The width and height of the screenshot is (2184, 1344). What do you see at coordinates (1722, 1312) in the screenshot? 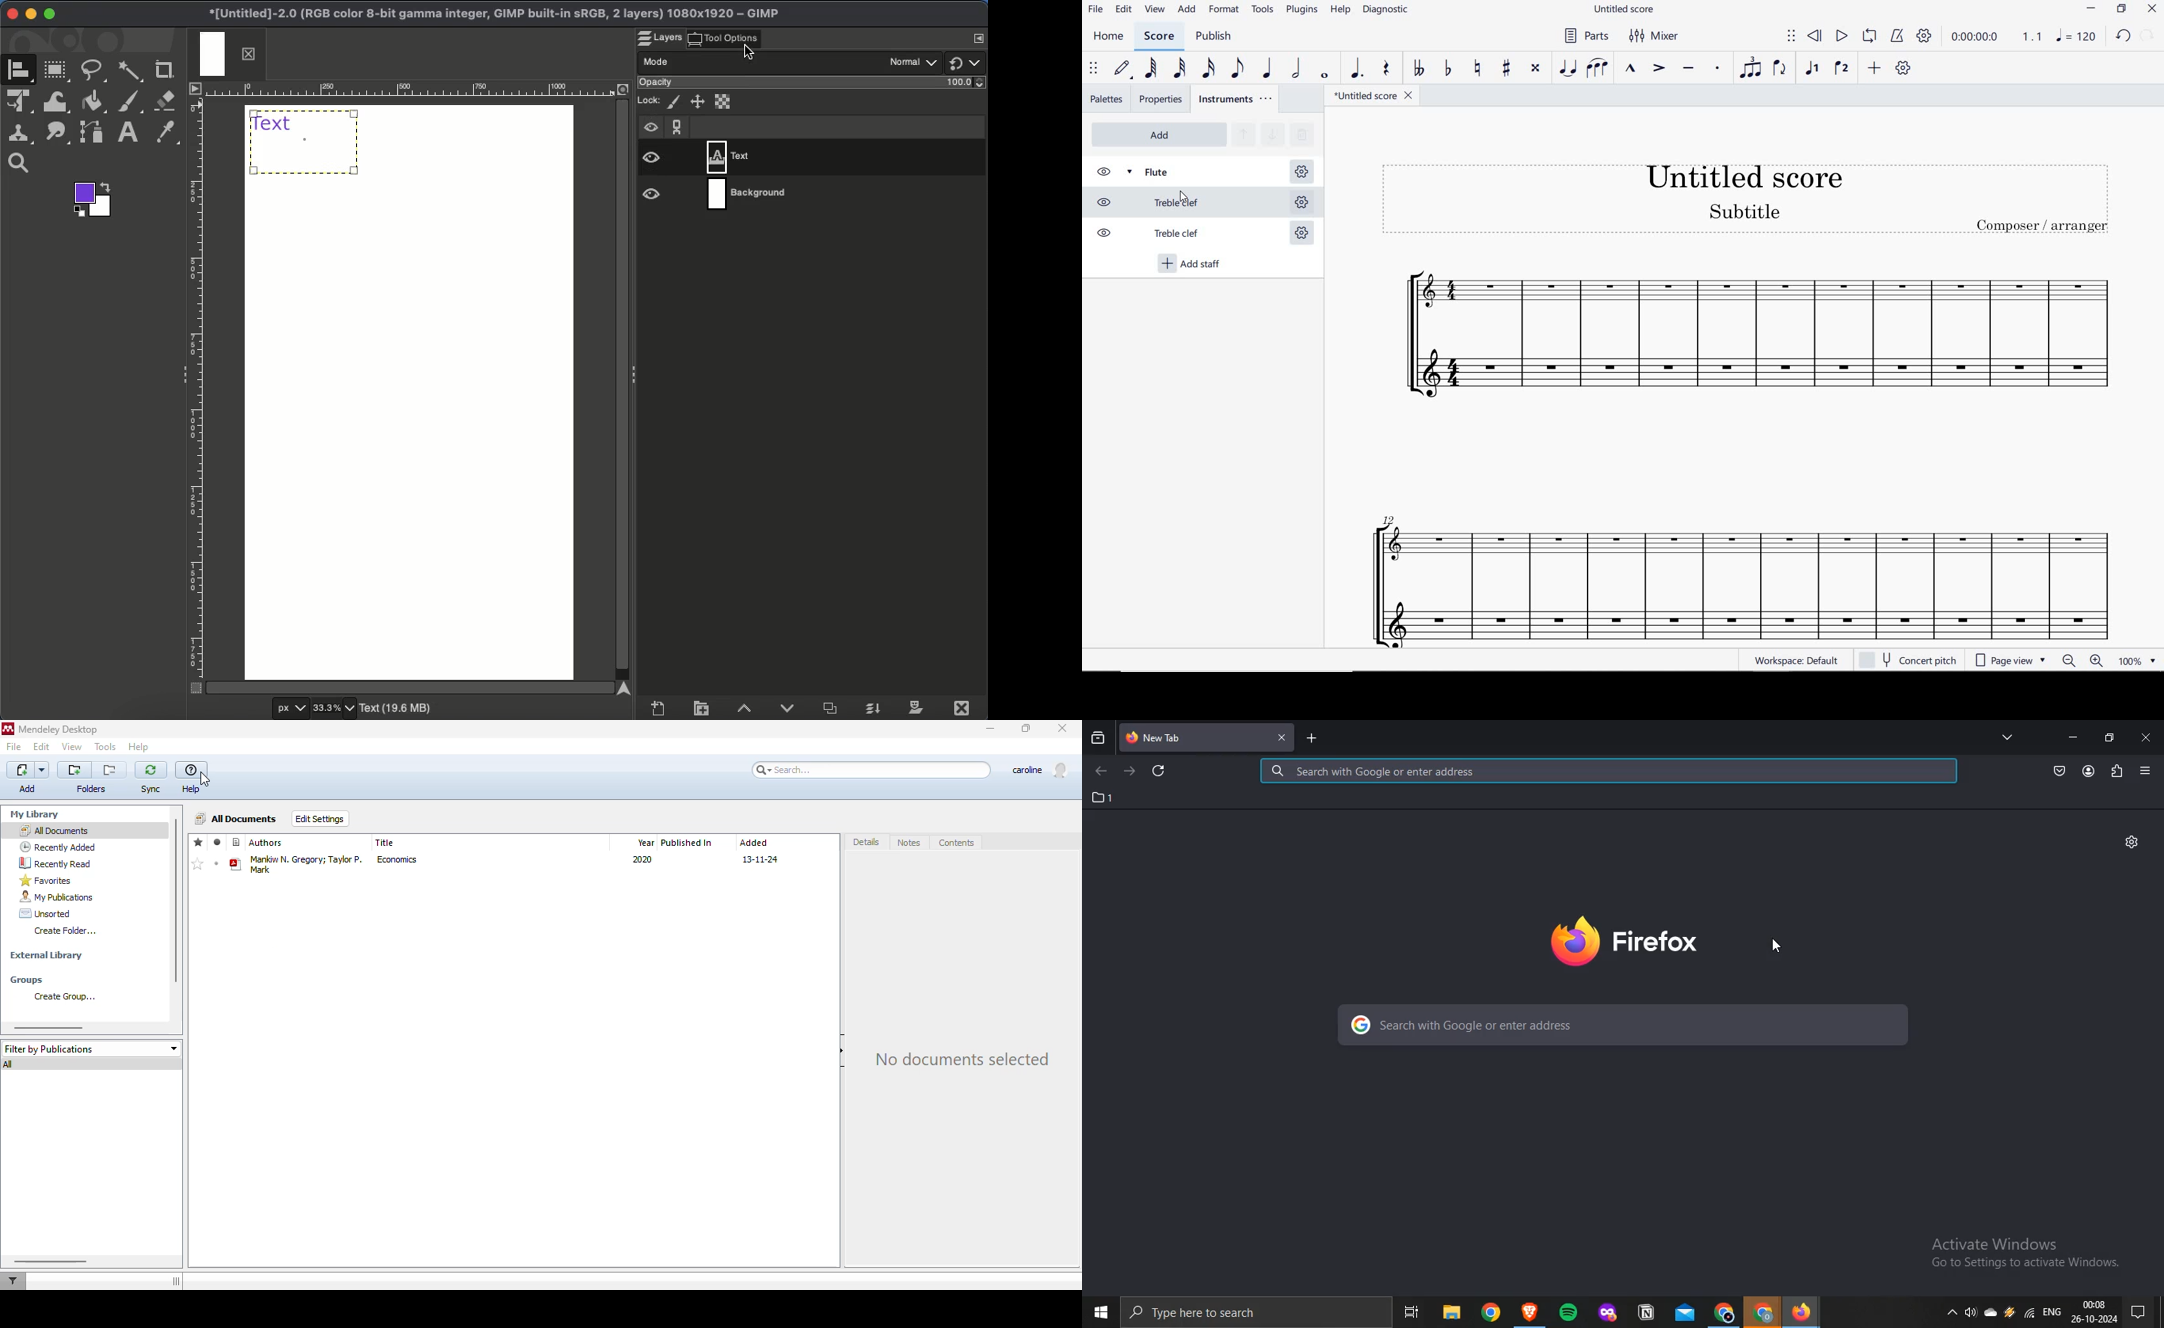
I see `chrome` at bounding box center [1722, 1312].